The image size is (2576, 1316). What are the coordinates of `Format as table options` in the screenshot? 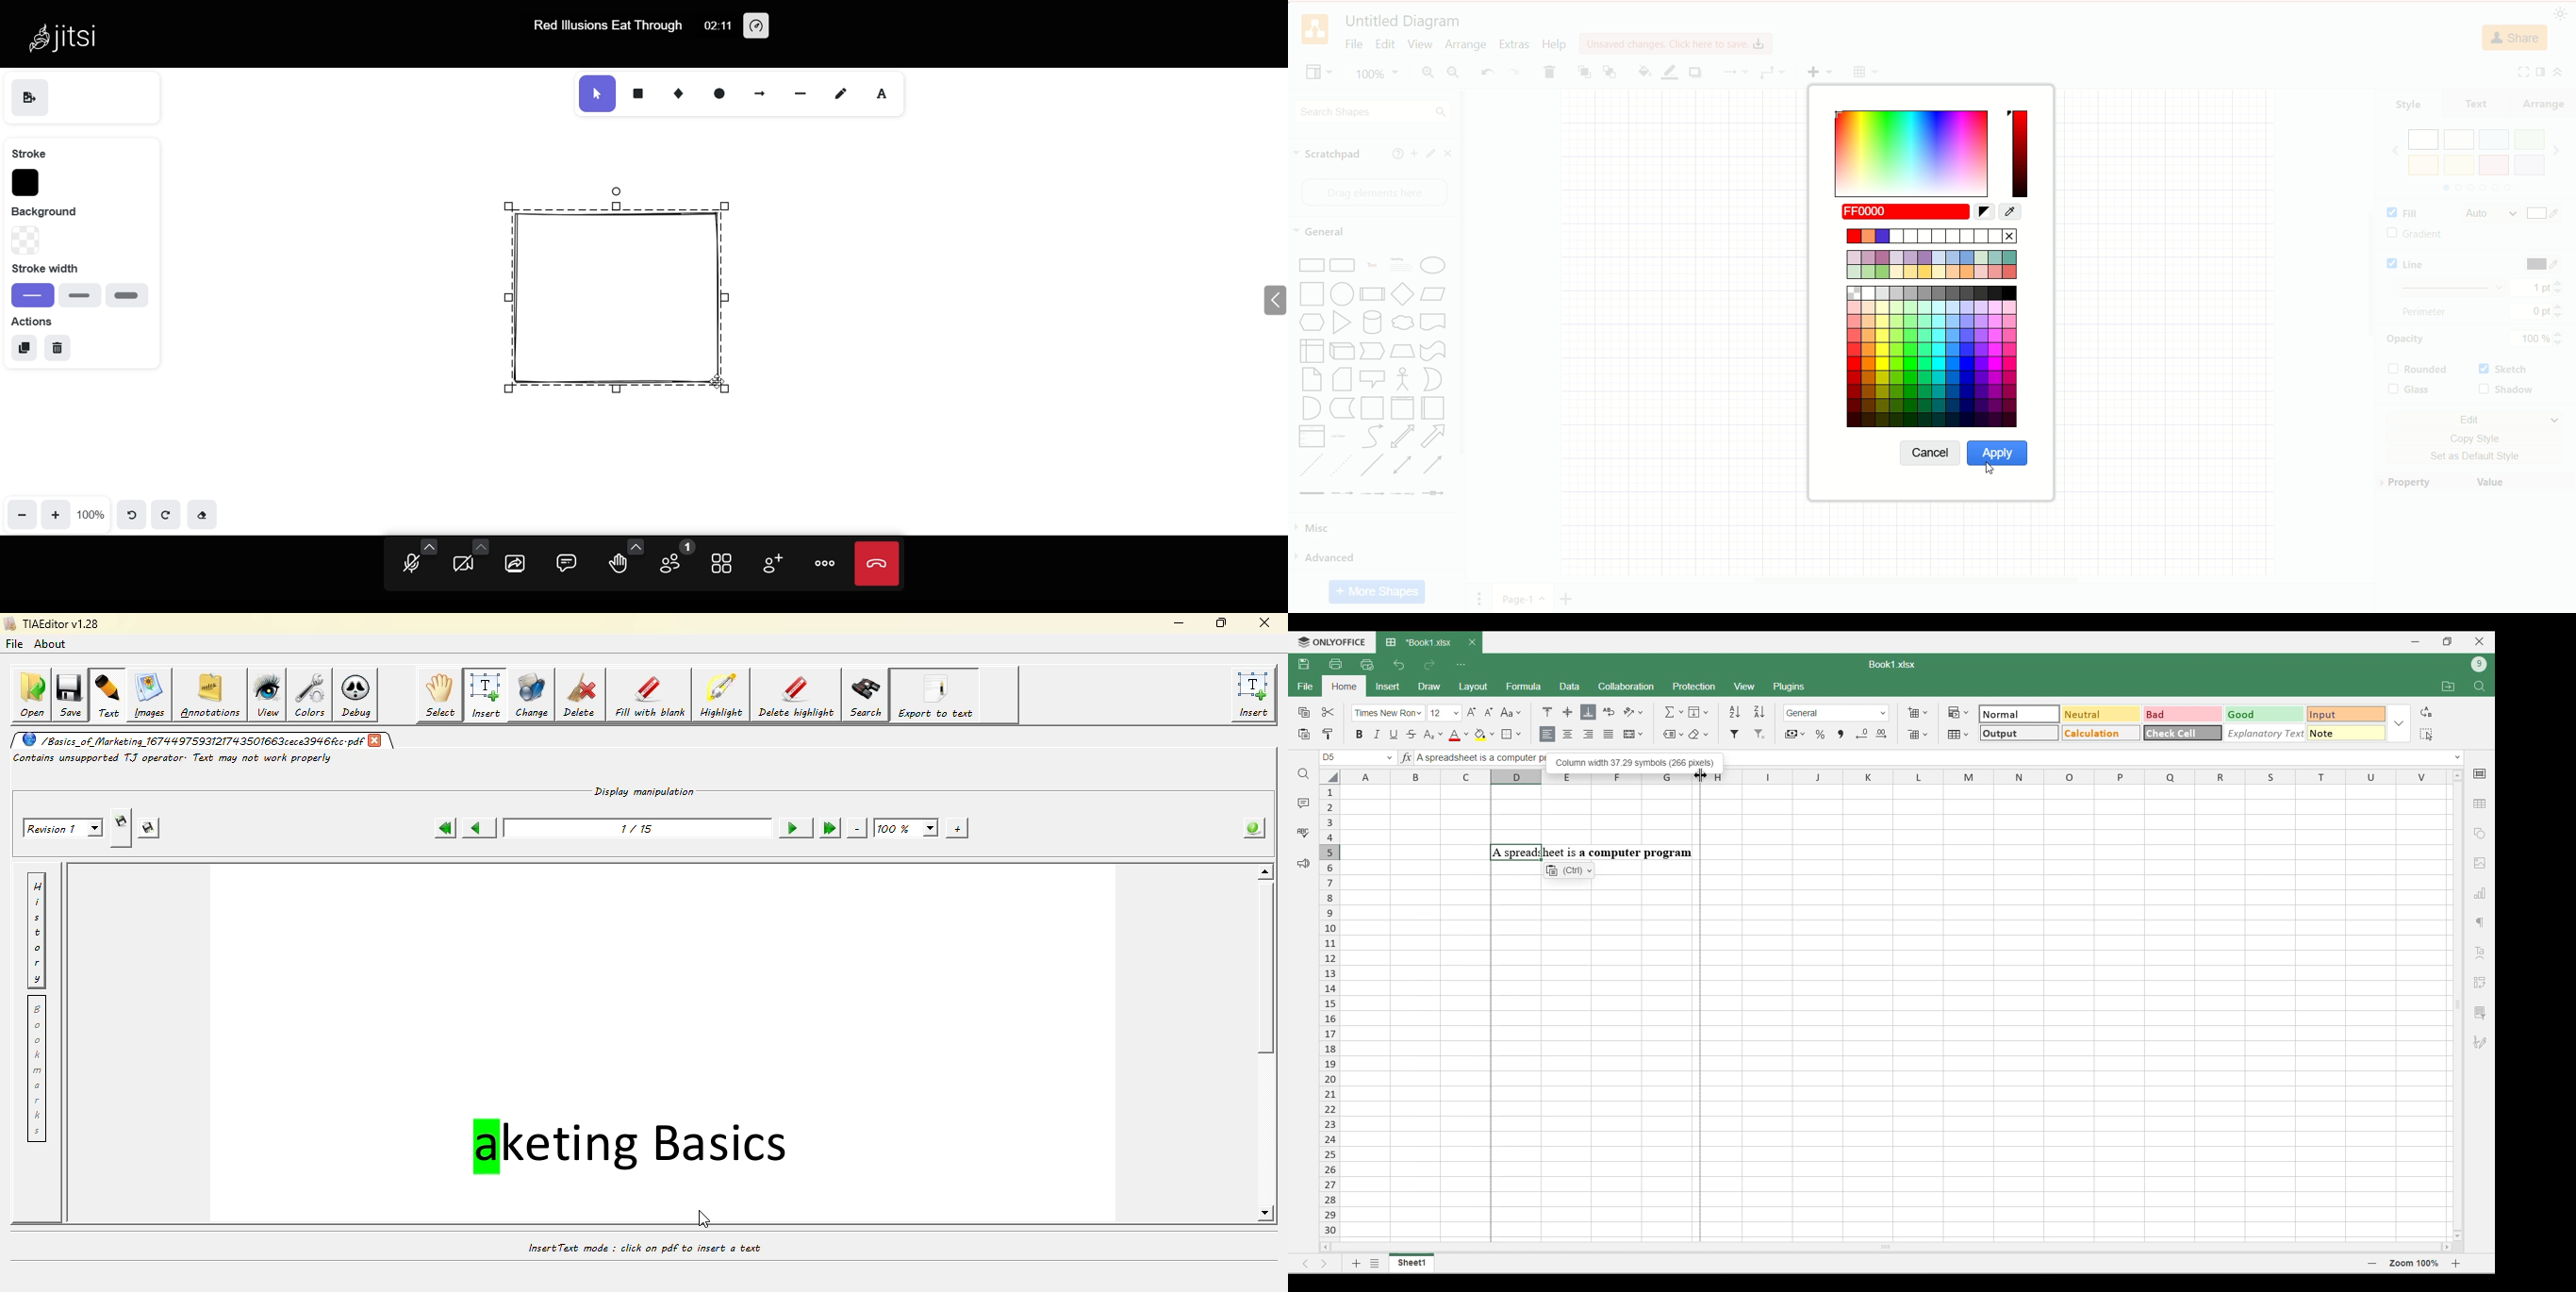 It's located at (1958, 734).